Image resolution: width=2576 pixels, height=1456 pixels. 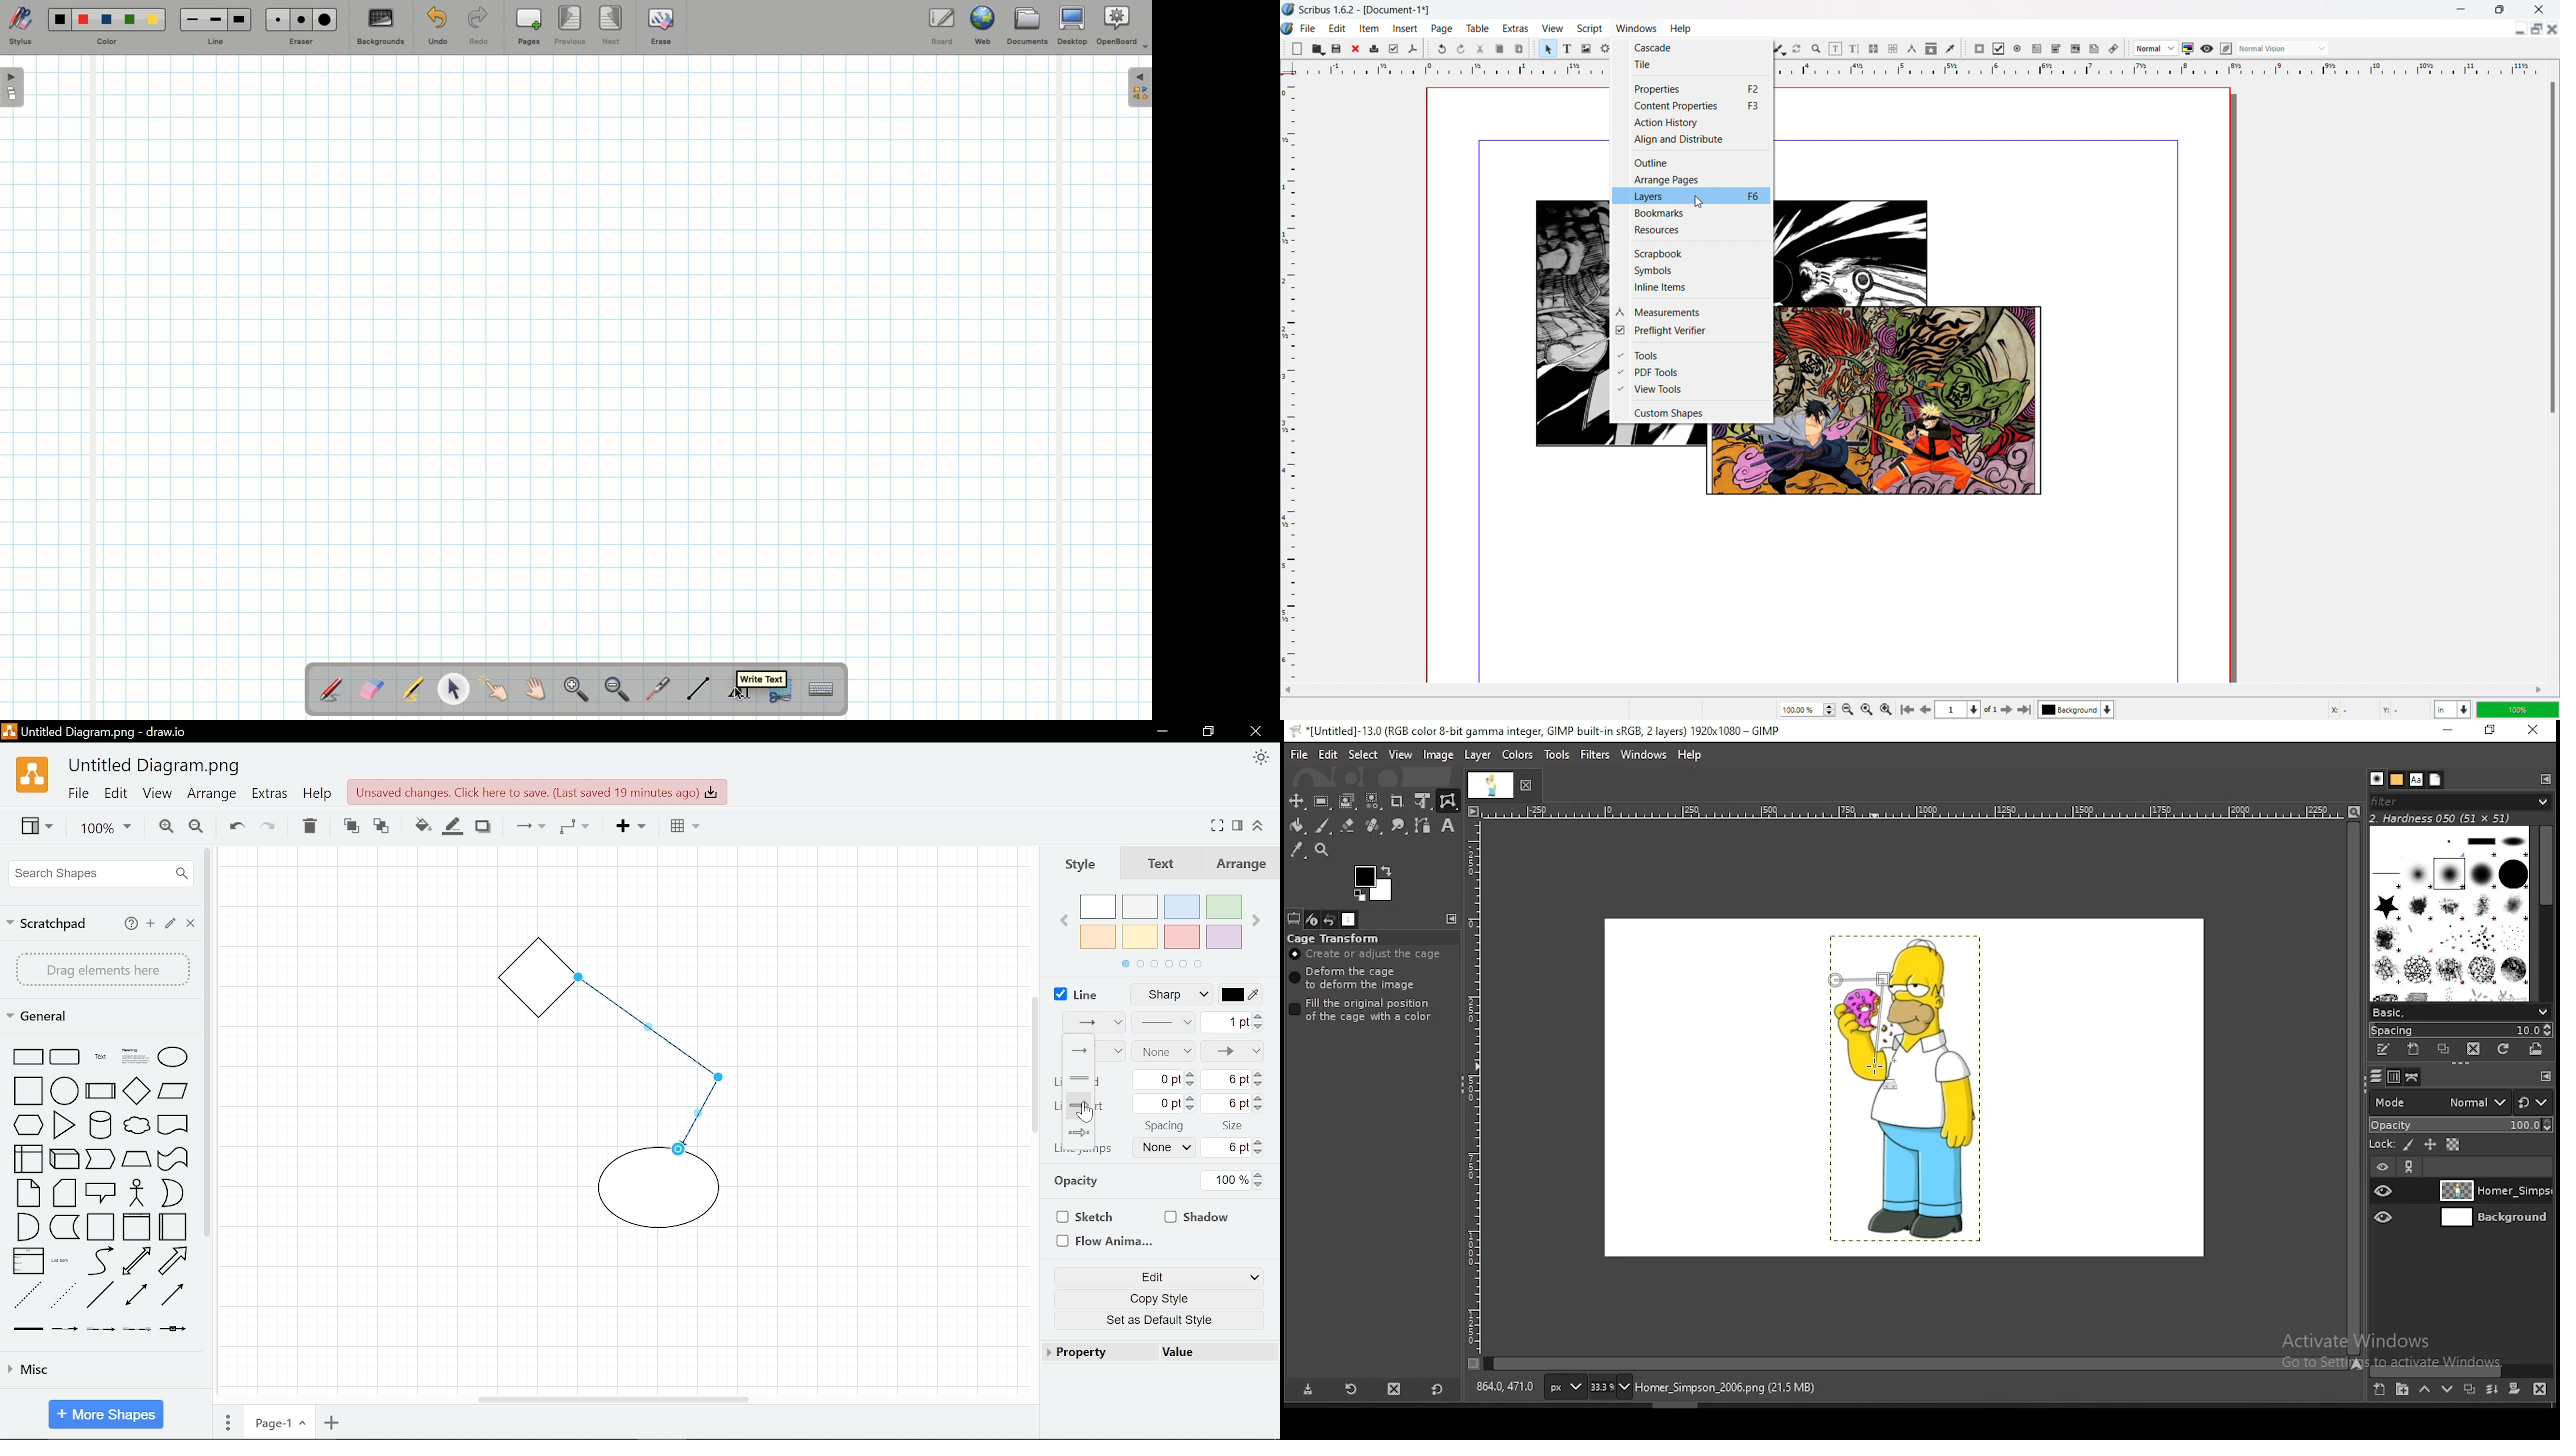 What do you see at coordinates (2382, 1166) in the screenshot?
I see `layer on/off` at bounding box center [2382, 1166].